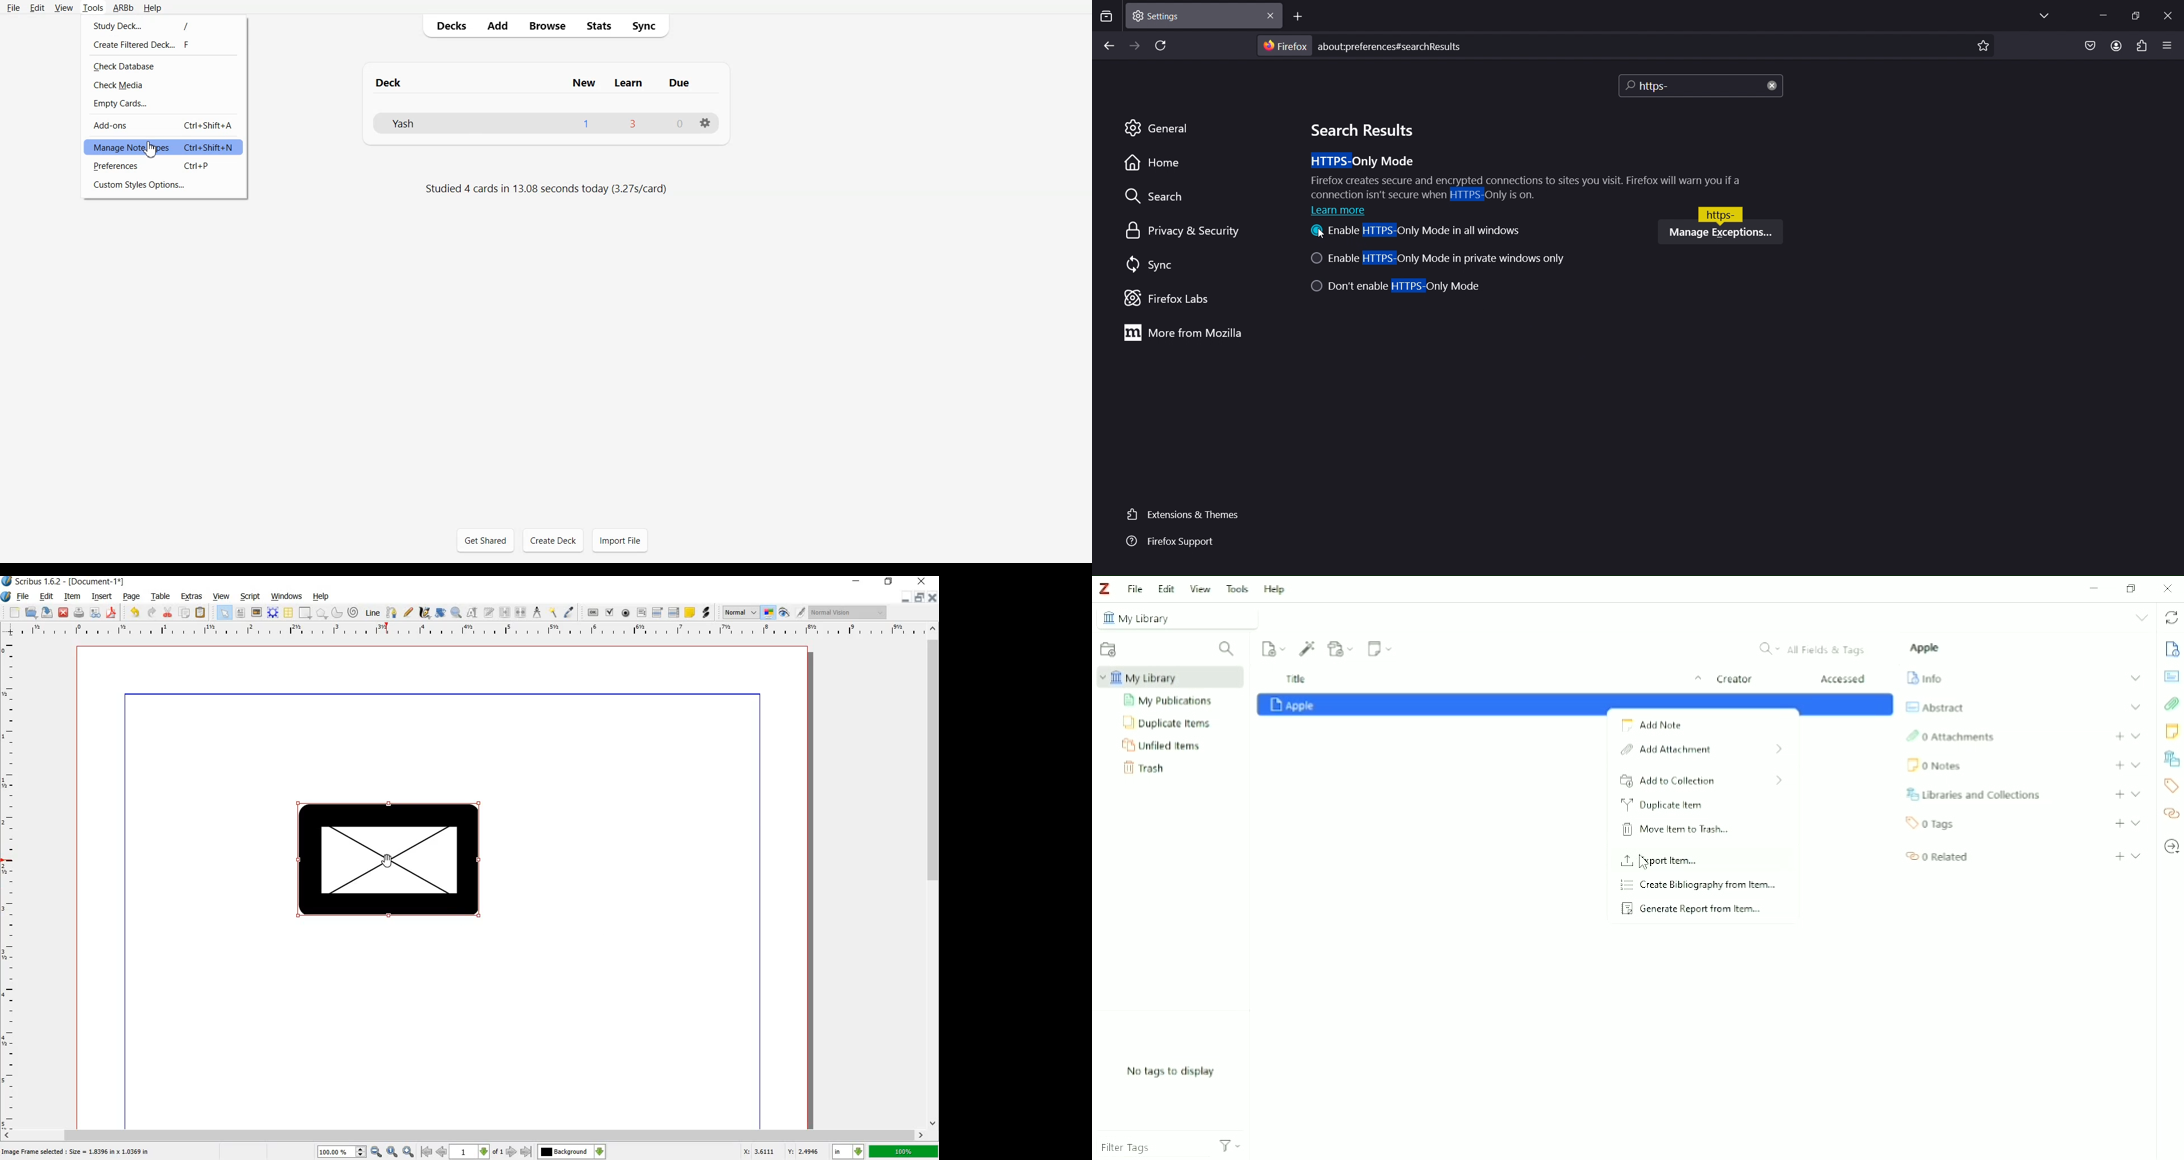 The width and height of the screenshot is (2184, 1176). I want to click on Edit, so click(1166, 589).